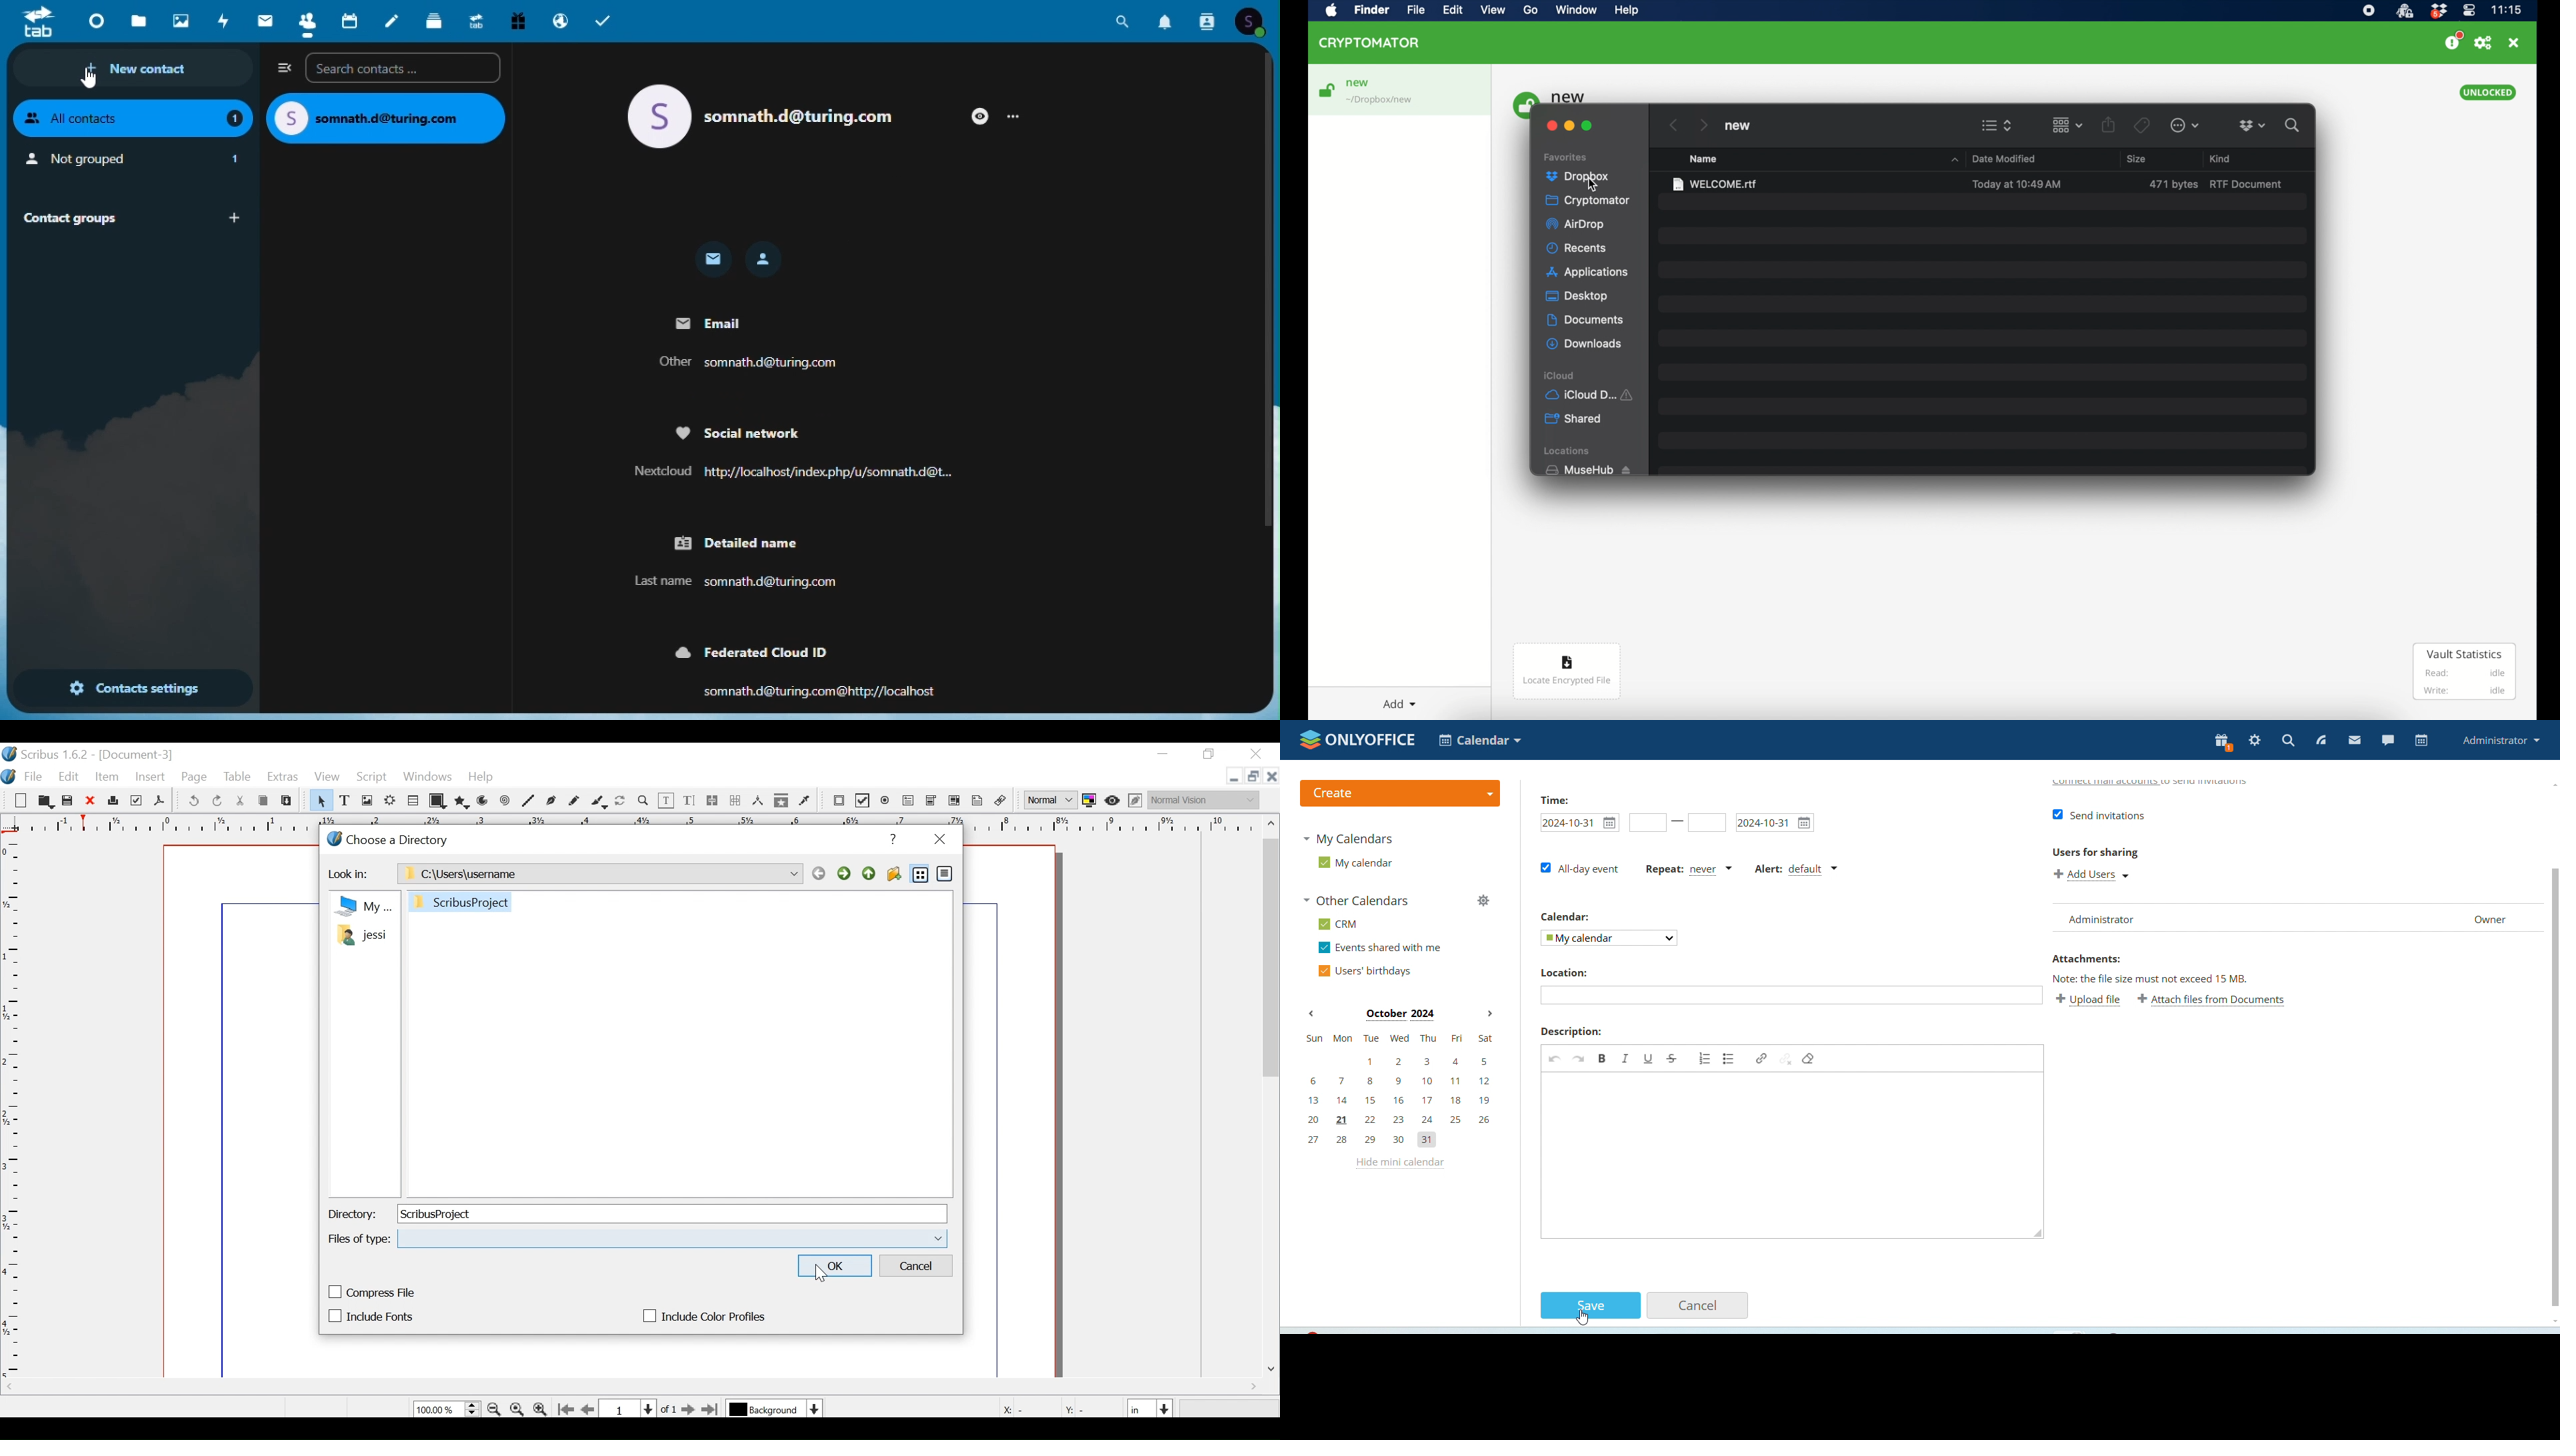  I want to click on Restore, so click(1251, 777).